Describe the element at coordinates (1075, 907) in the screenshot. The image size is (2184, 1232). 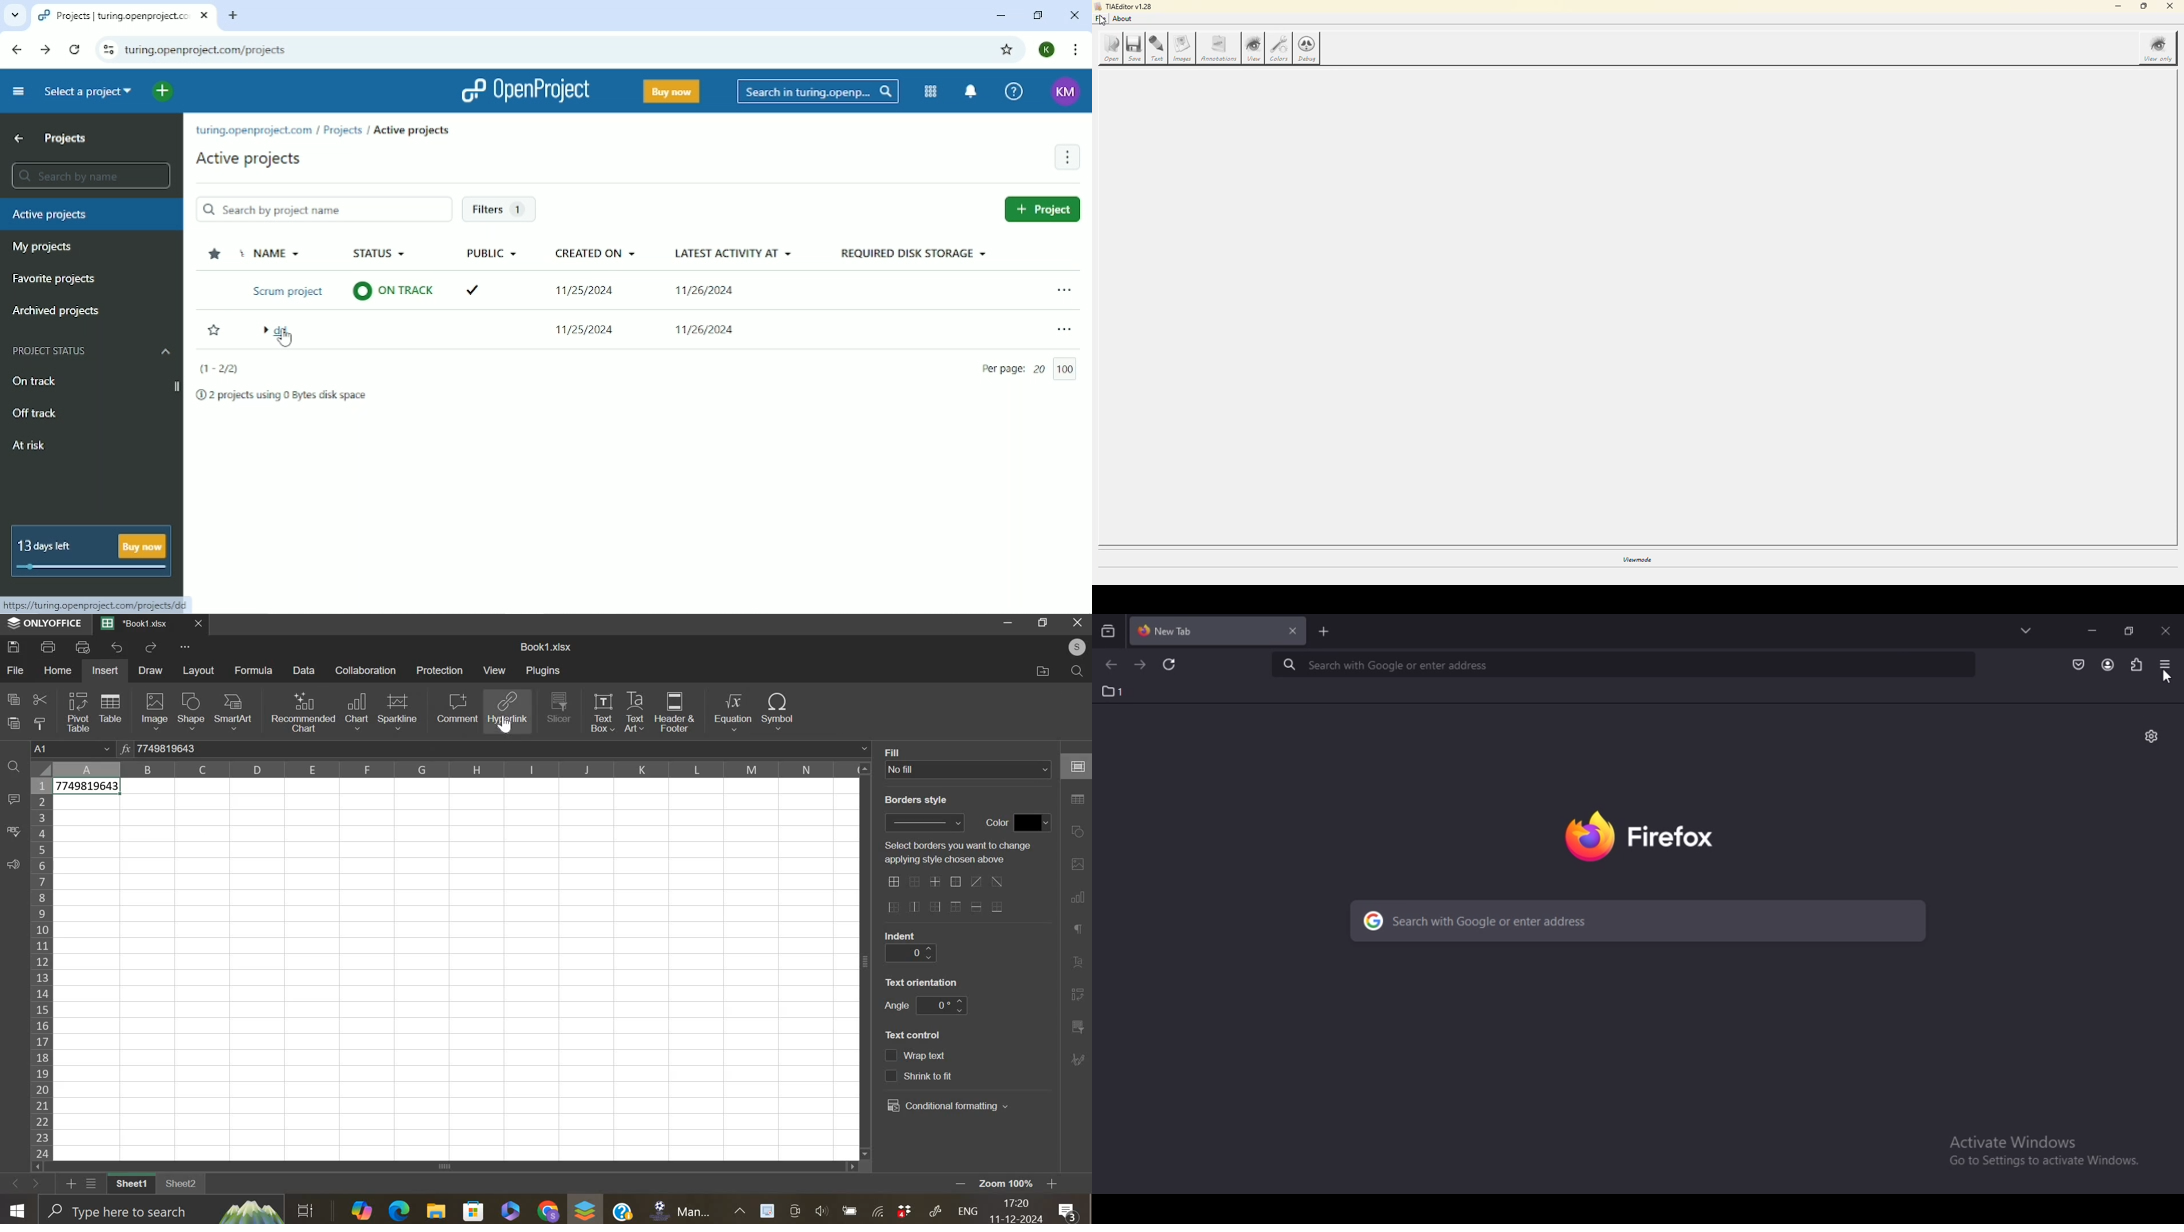
I see `right side bar` at that location.